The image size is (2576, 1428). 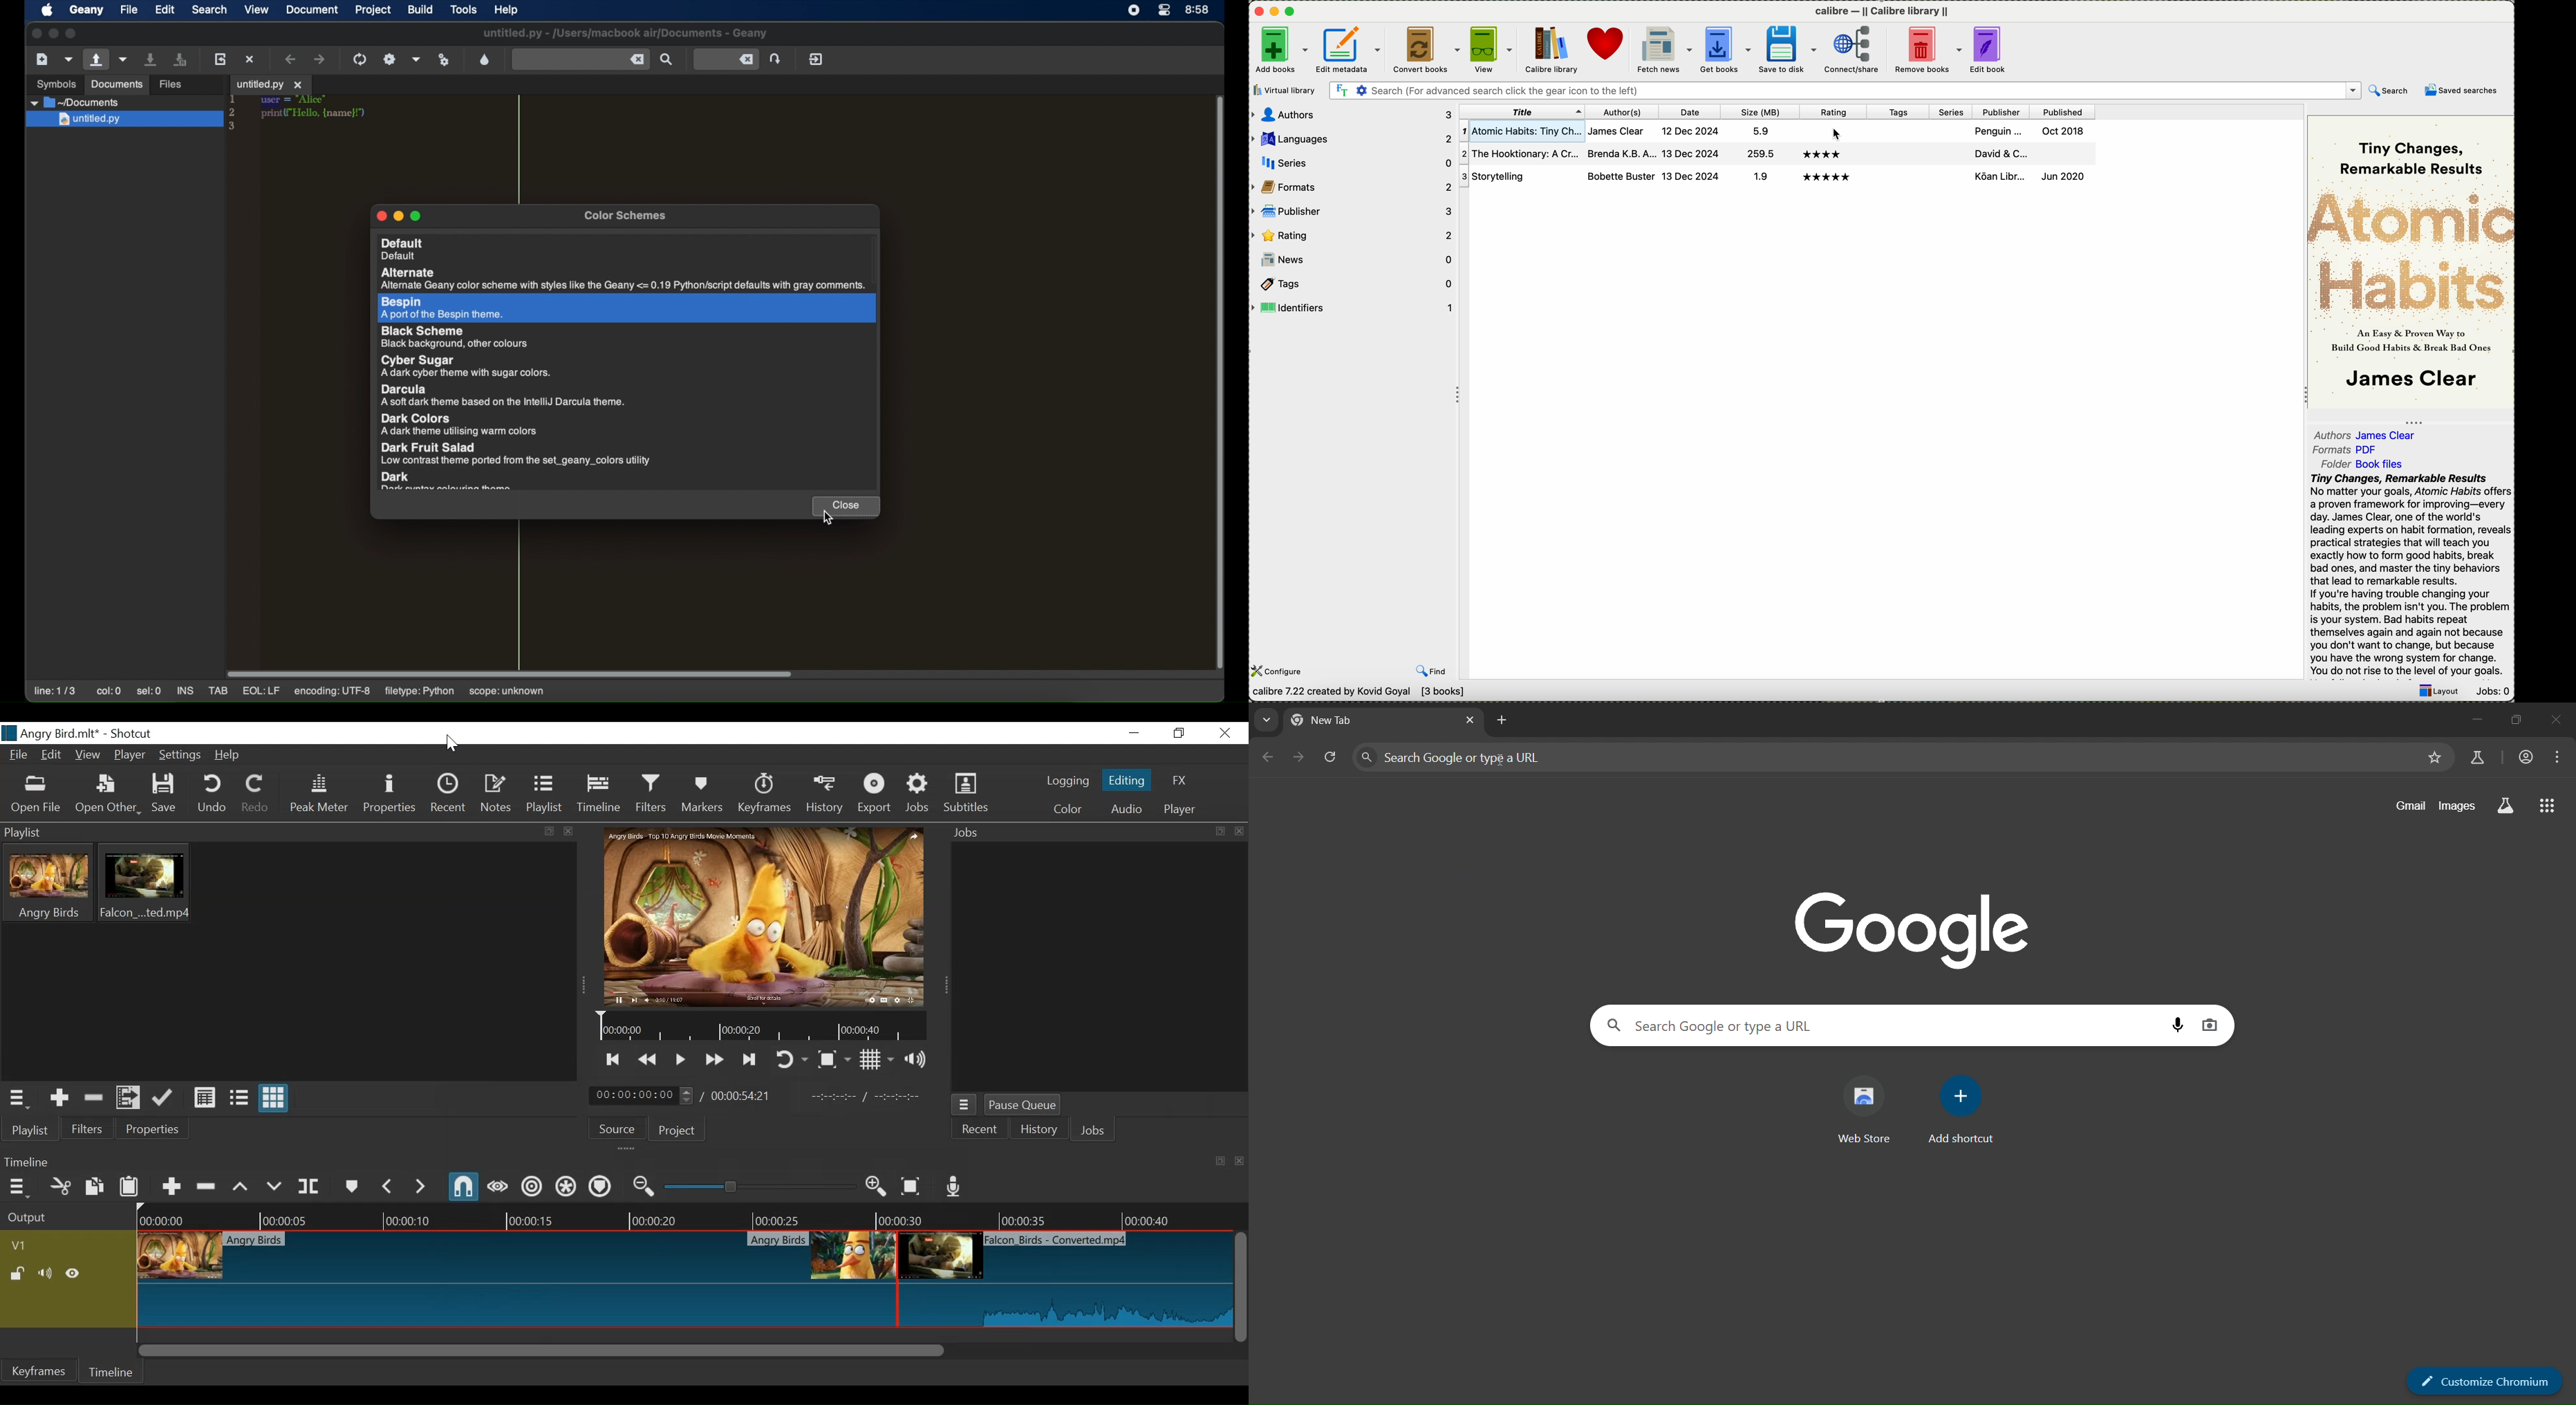 I want to click on Clip, so click(x=517, y=1280).